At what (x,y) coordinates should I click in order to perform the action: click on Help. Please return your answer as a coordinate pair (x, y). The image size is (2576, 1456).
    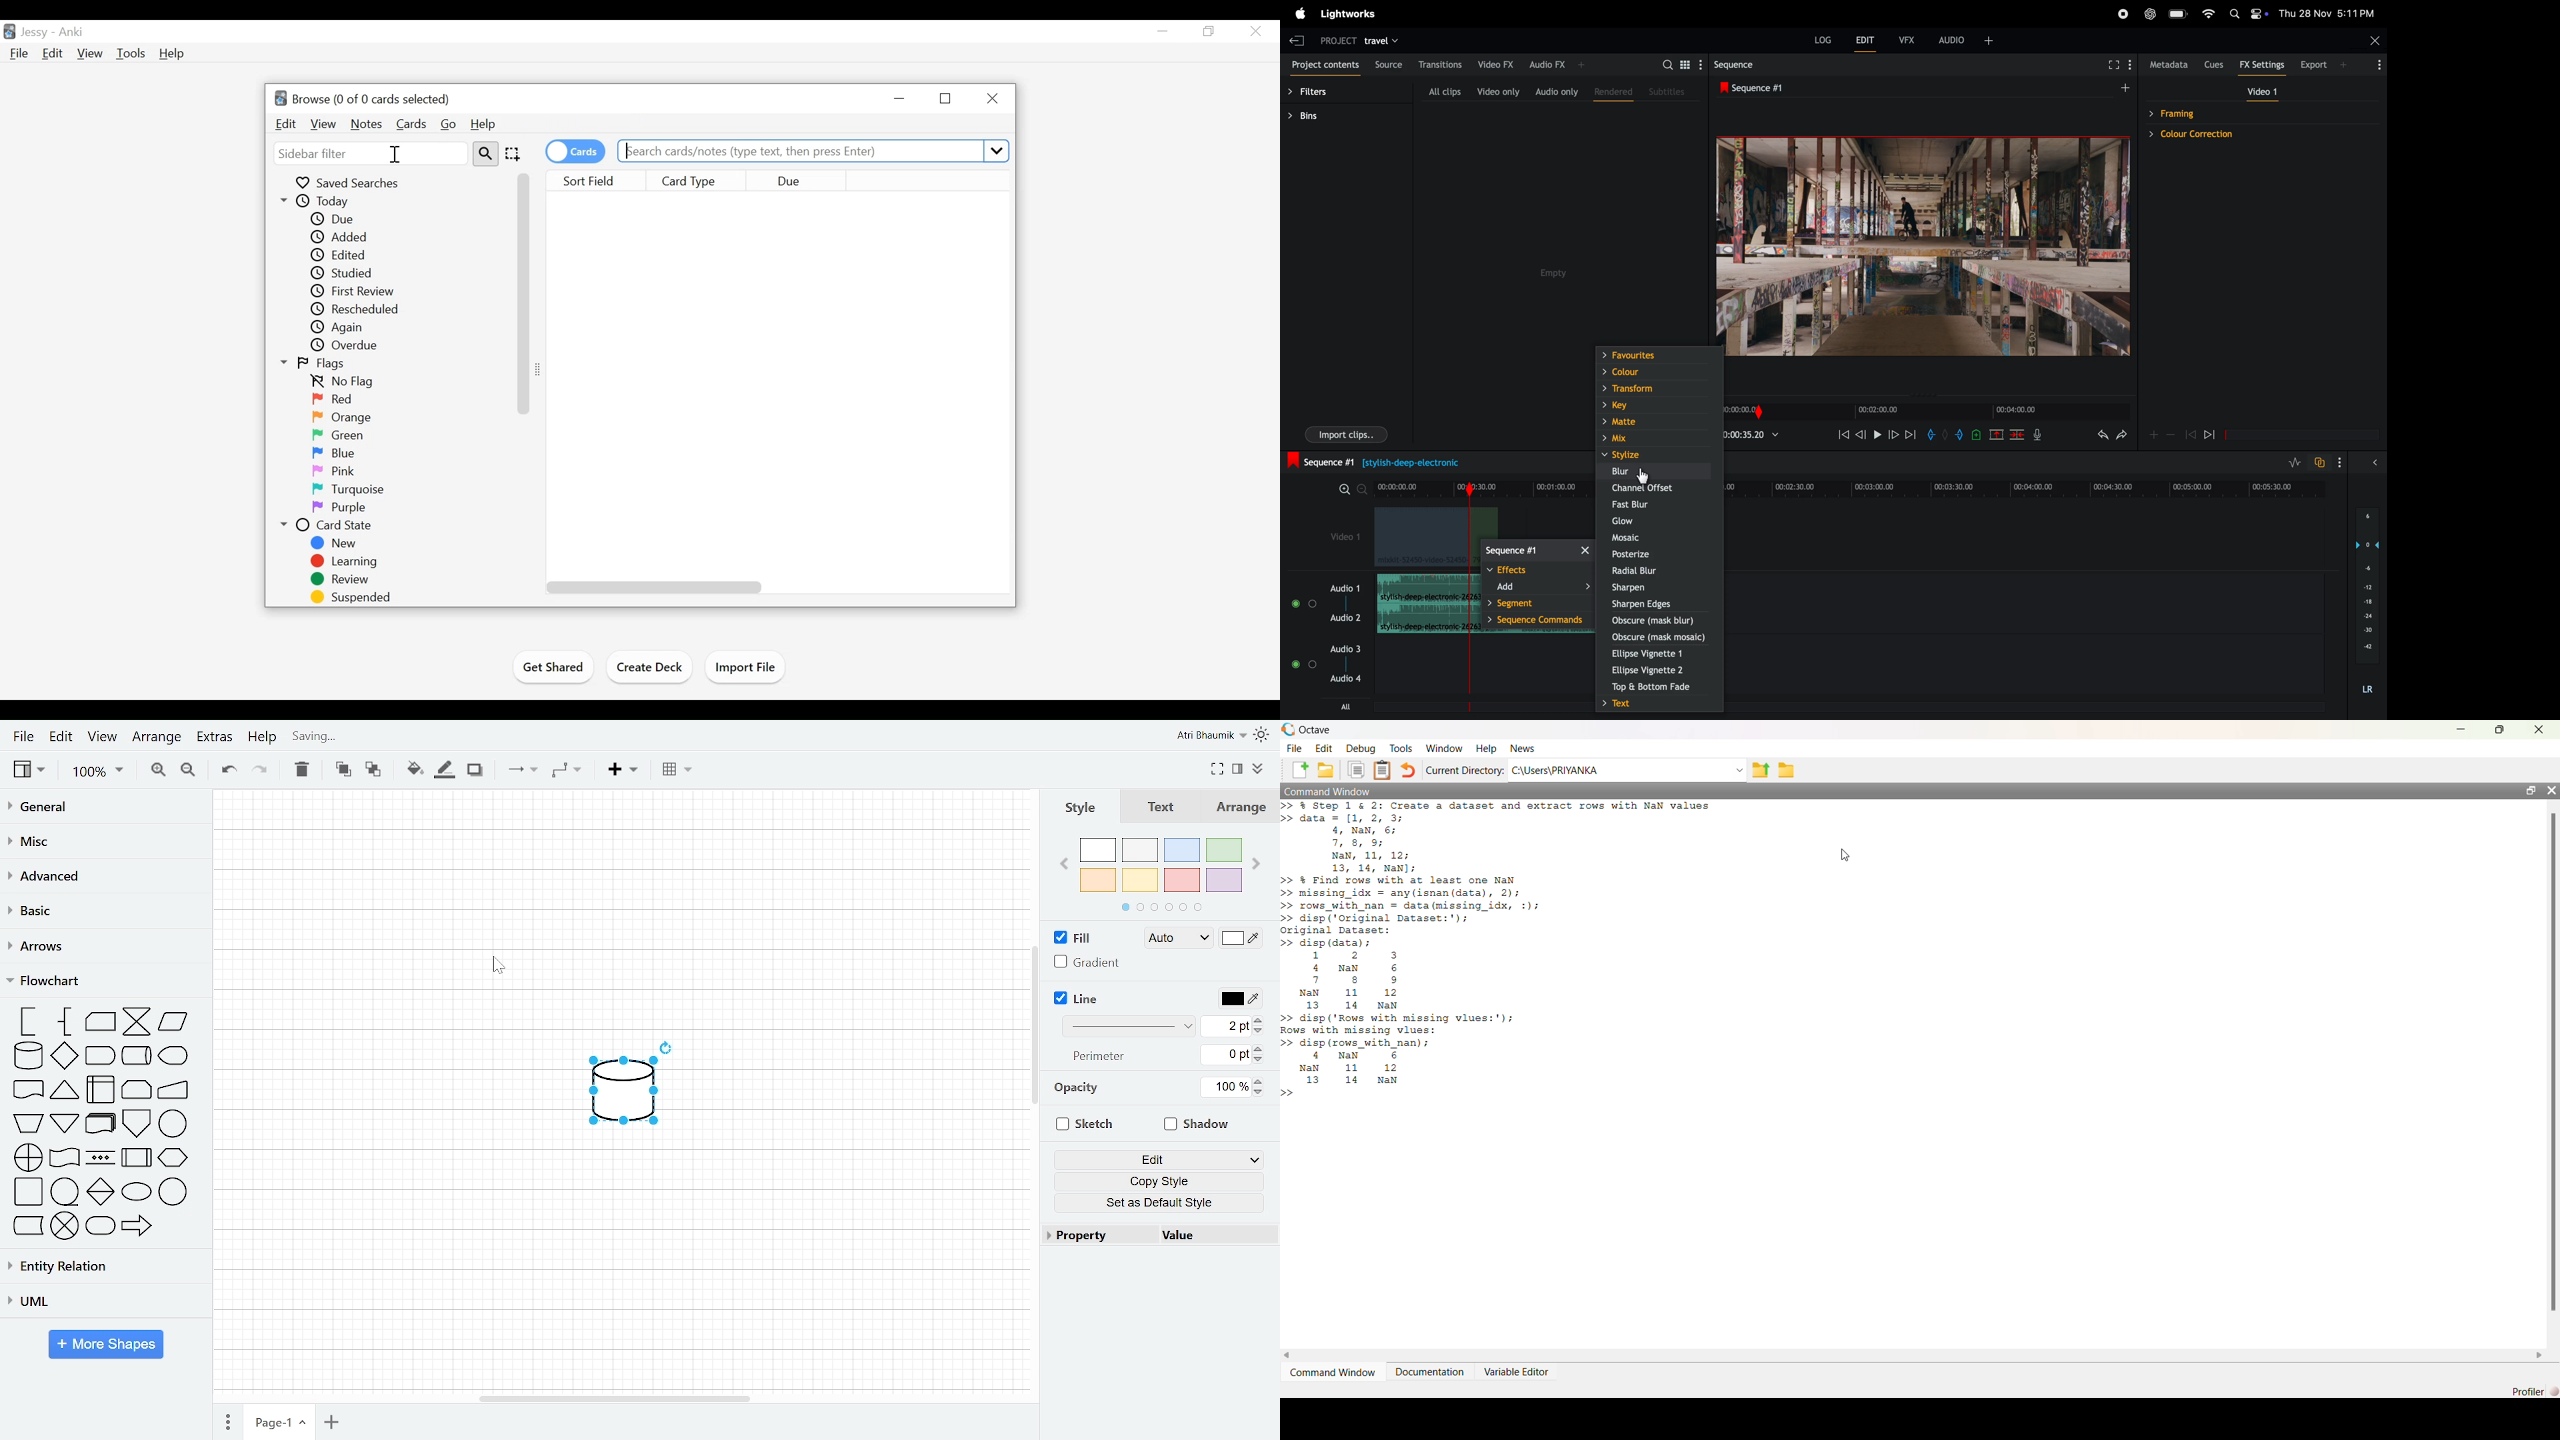
    Looking at the image, I should click on (483, 123).